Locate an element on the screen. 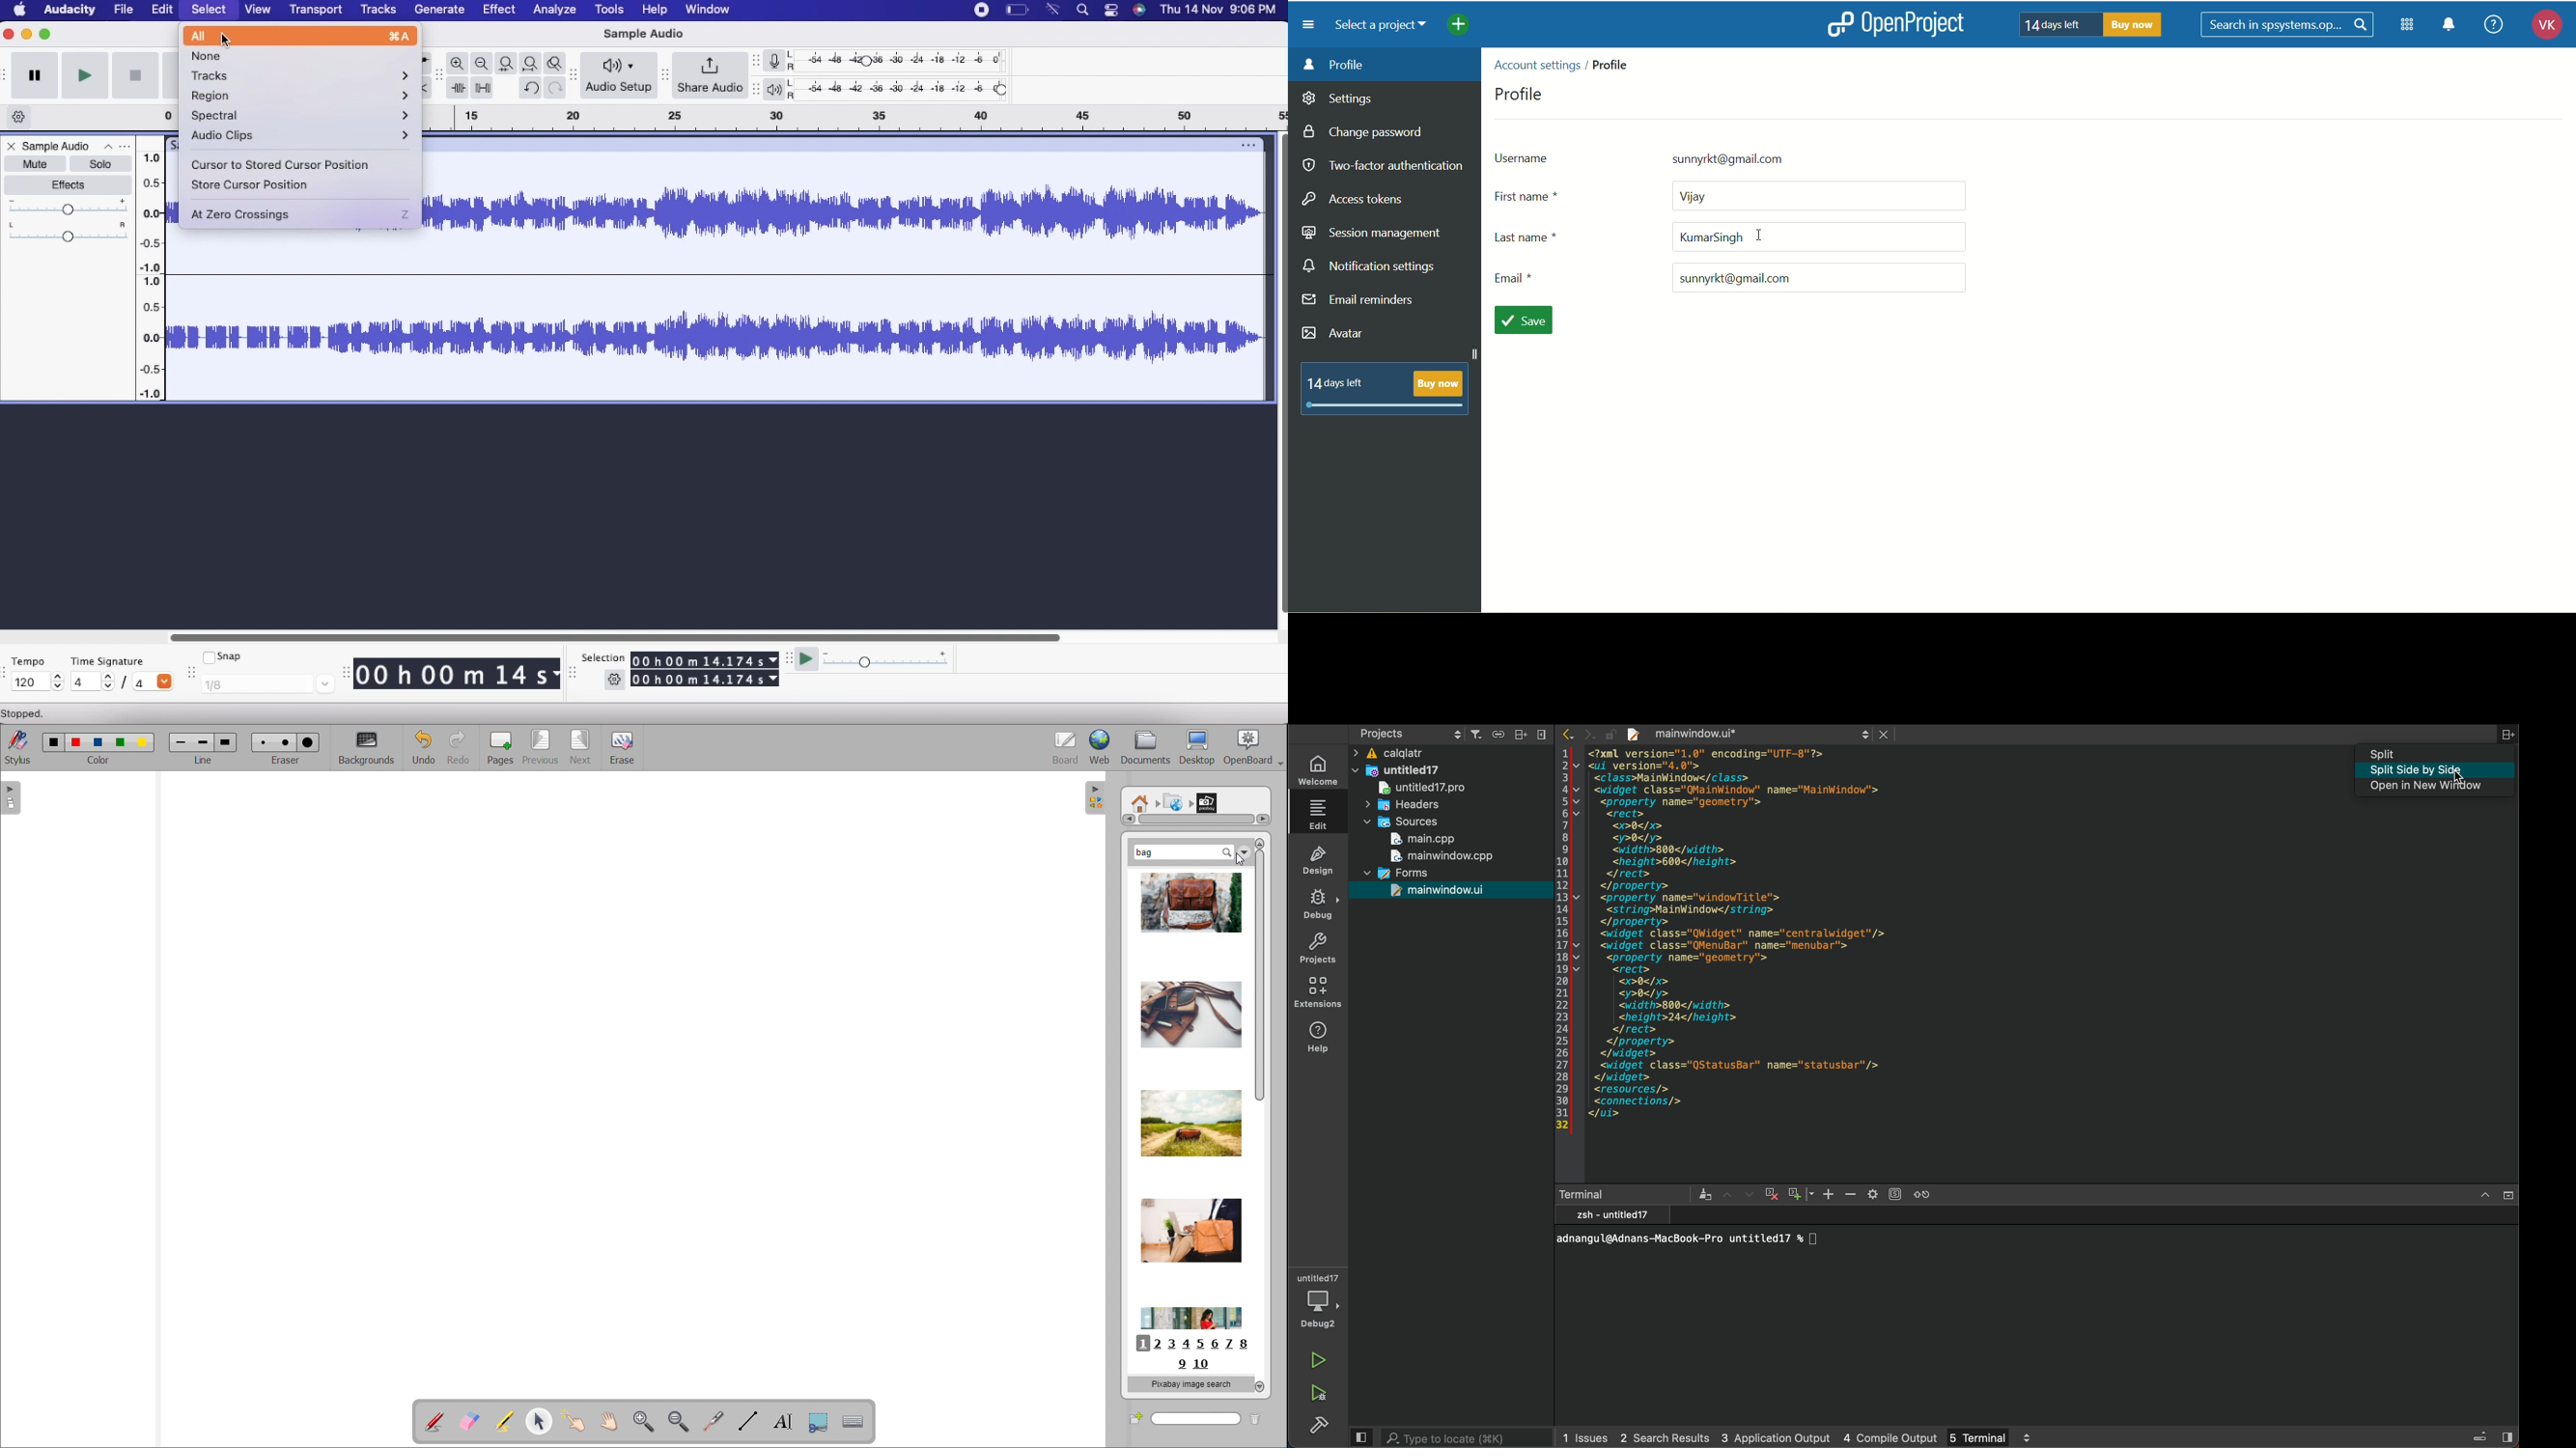 Image resolution: width=2576 pixels, height=1456 pixels. file tab is located at coordinates (1736, 734).